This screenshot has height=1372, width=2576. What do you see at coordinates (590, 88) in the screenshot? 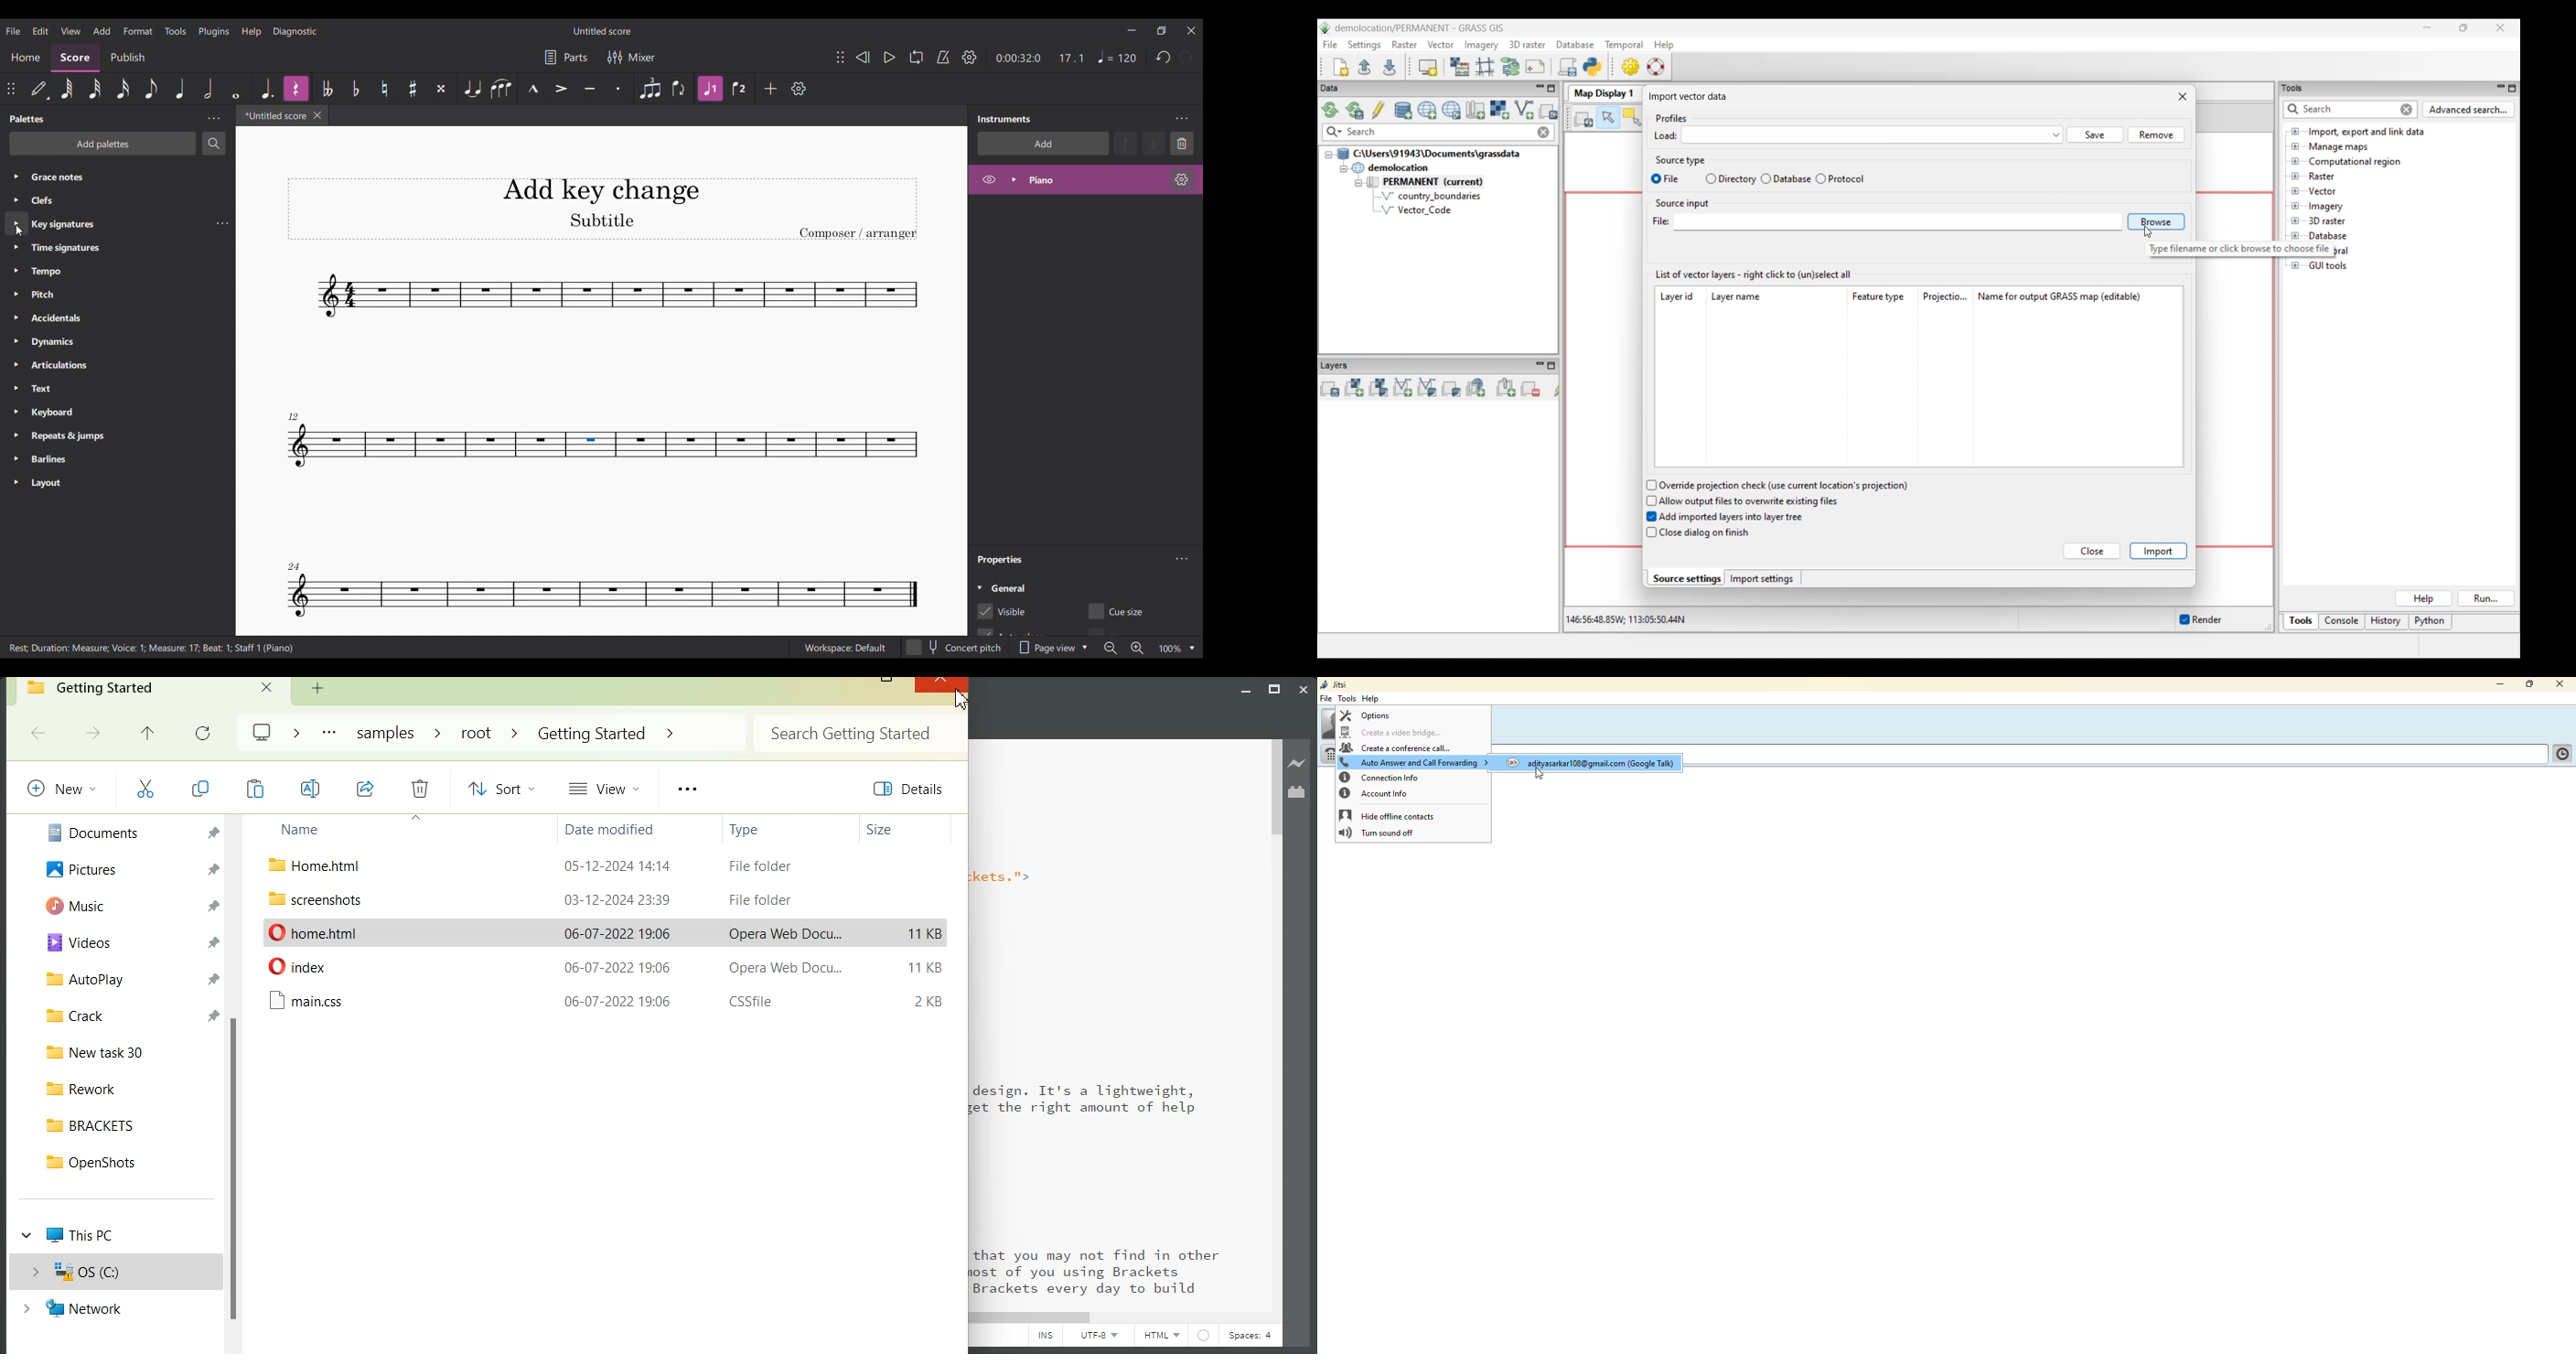
I see `Tenuto` at bounding box center [590, 88].